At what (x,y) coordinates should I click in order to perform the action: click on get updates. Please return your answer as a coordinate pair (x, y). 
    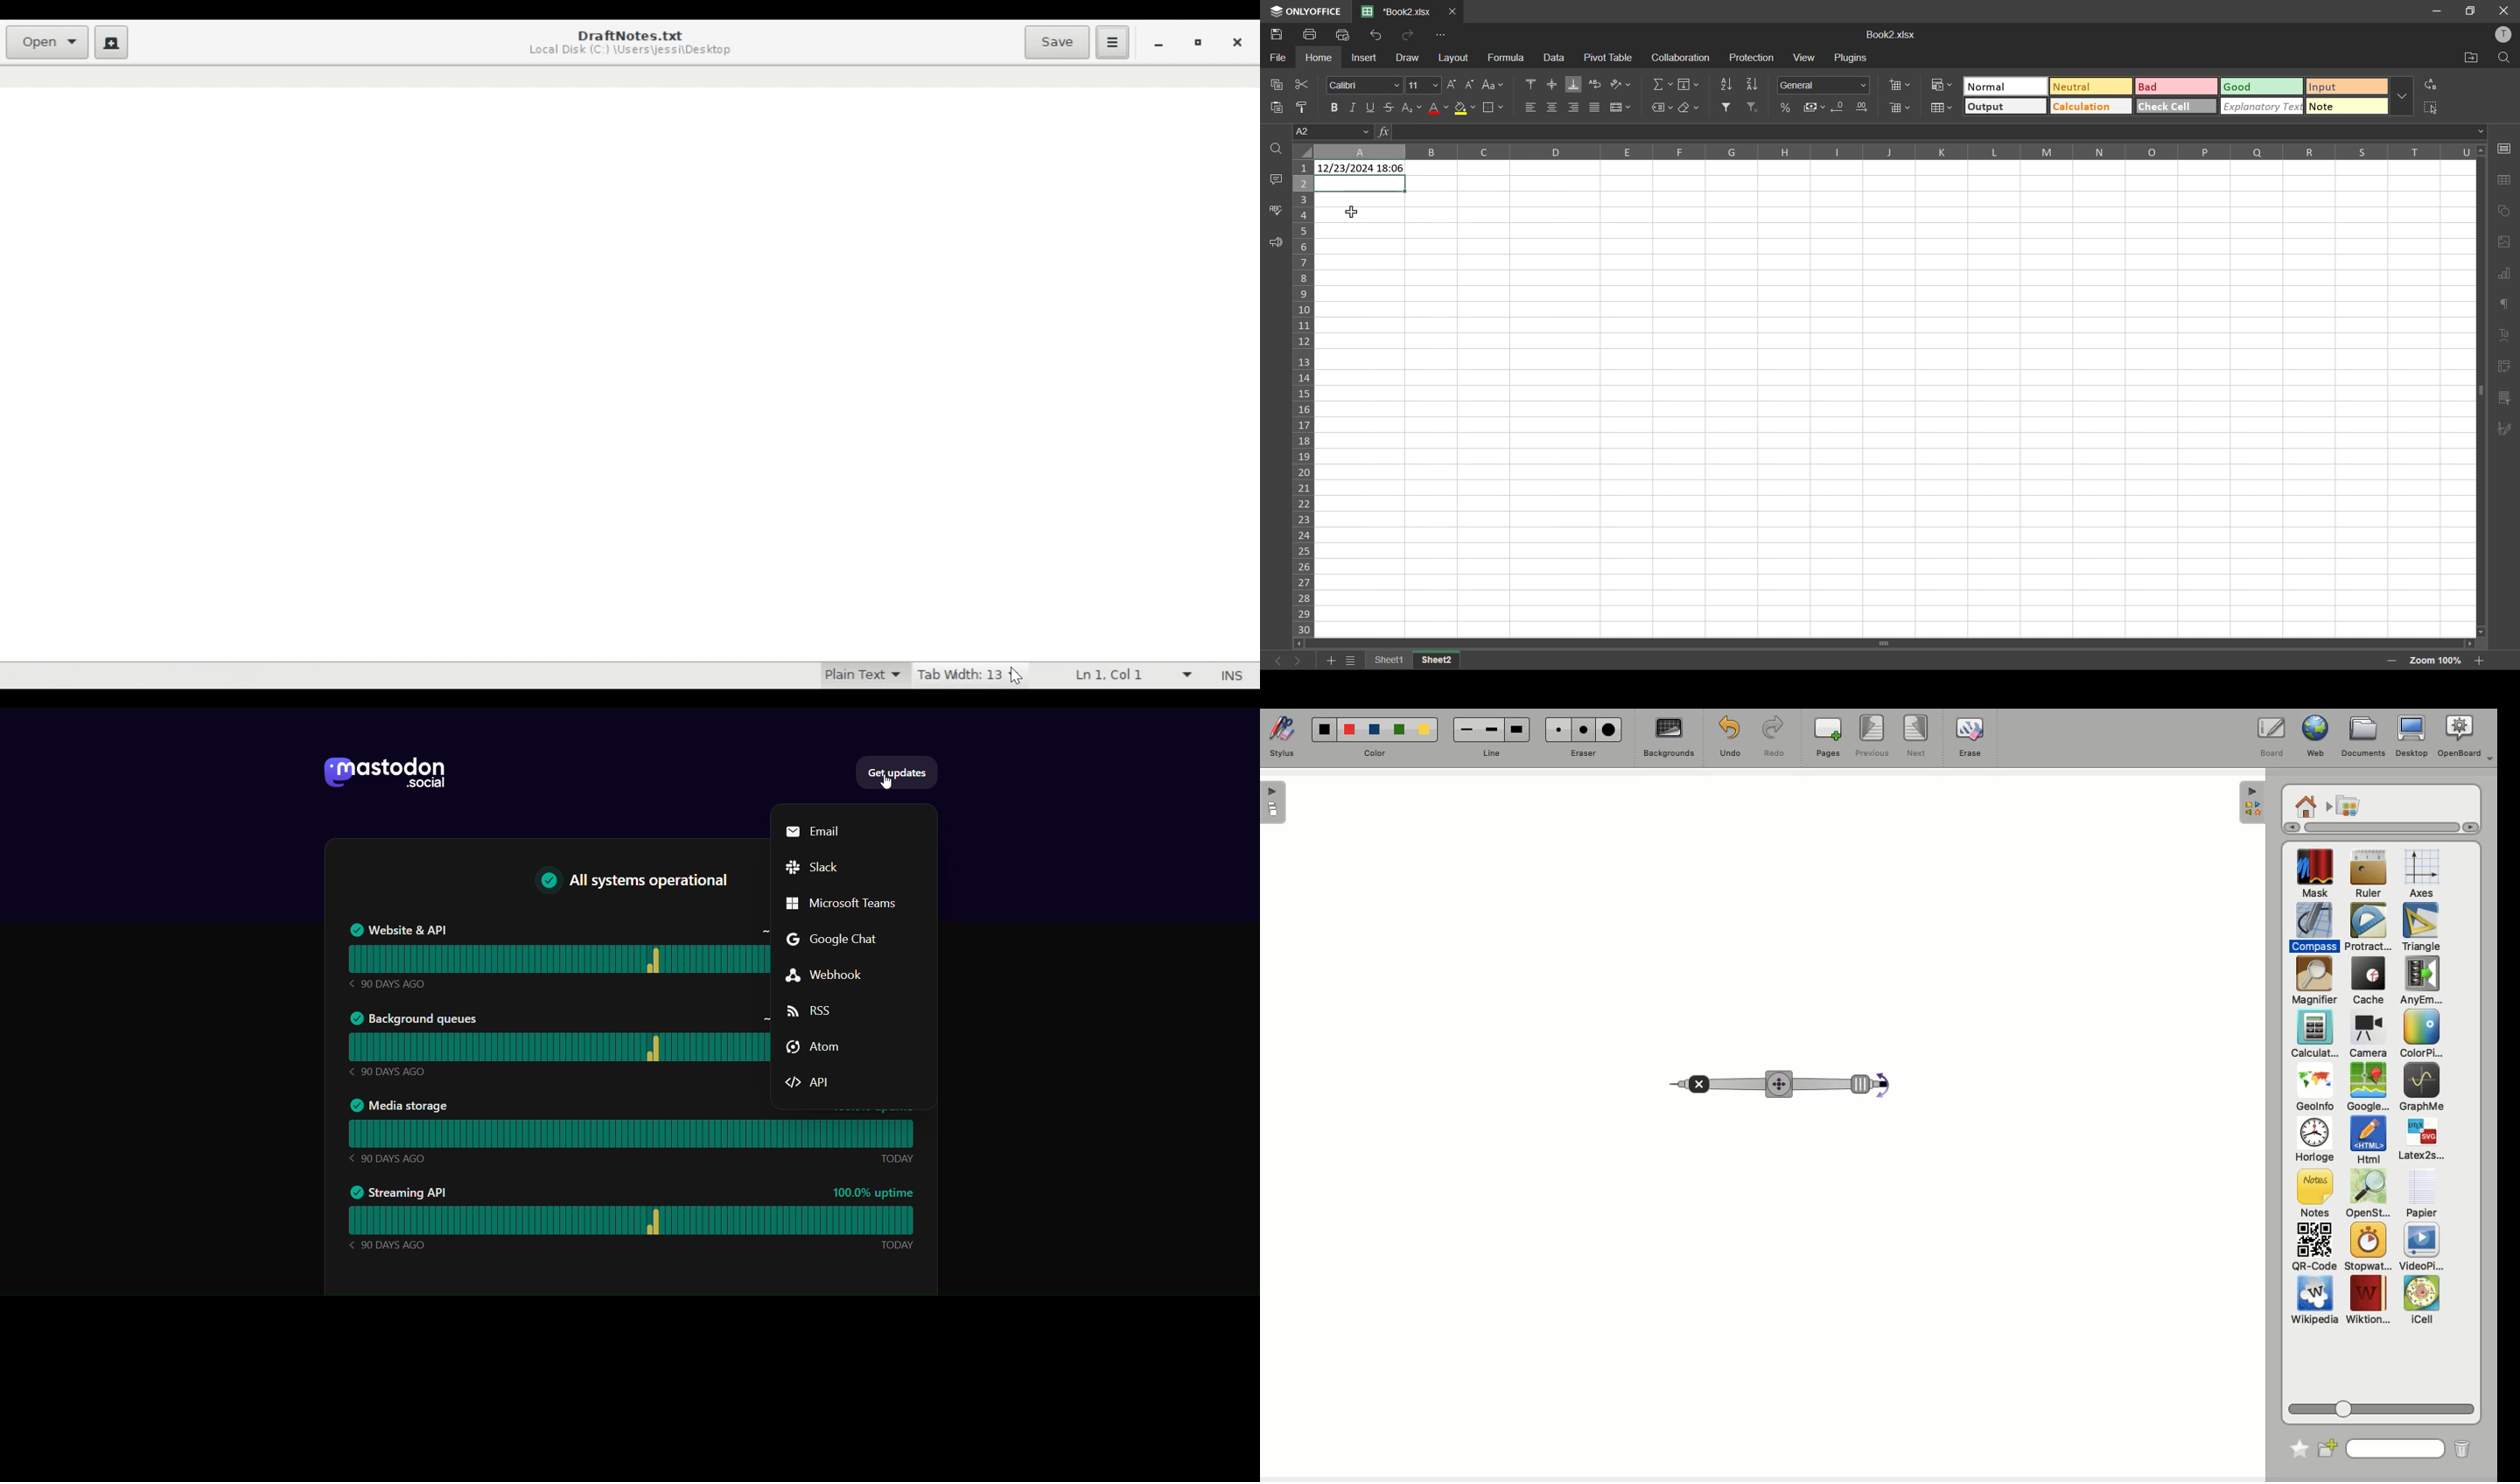
    Looking at the image, I should click on (900, 772).